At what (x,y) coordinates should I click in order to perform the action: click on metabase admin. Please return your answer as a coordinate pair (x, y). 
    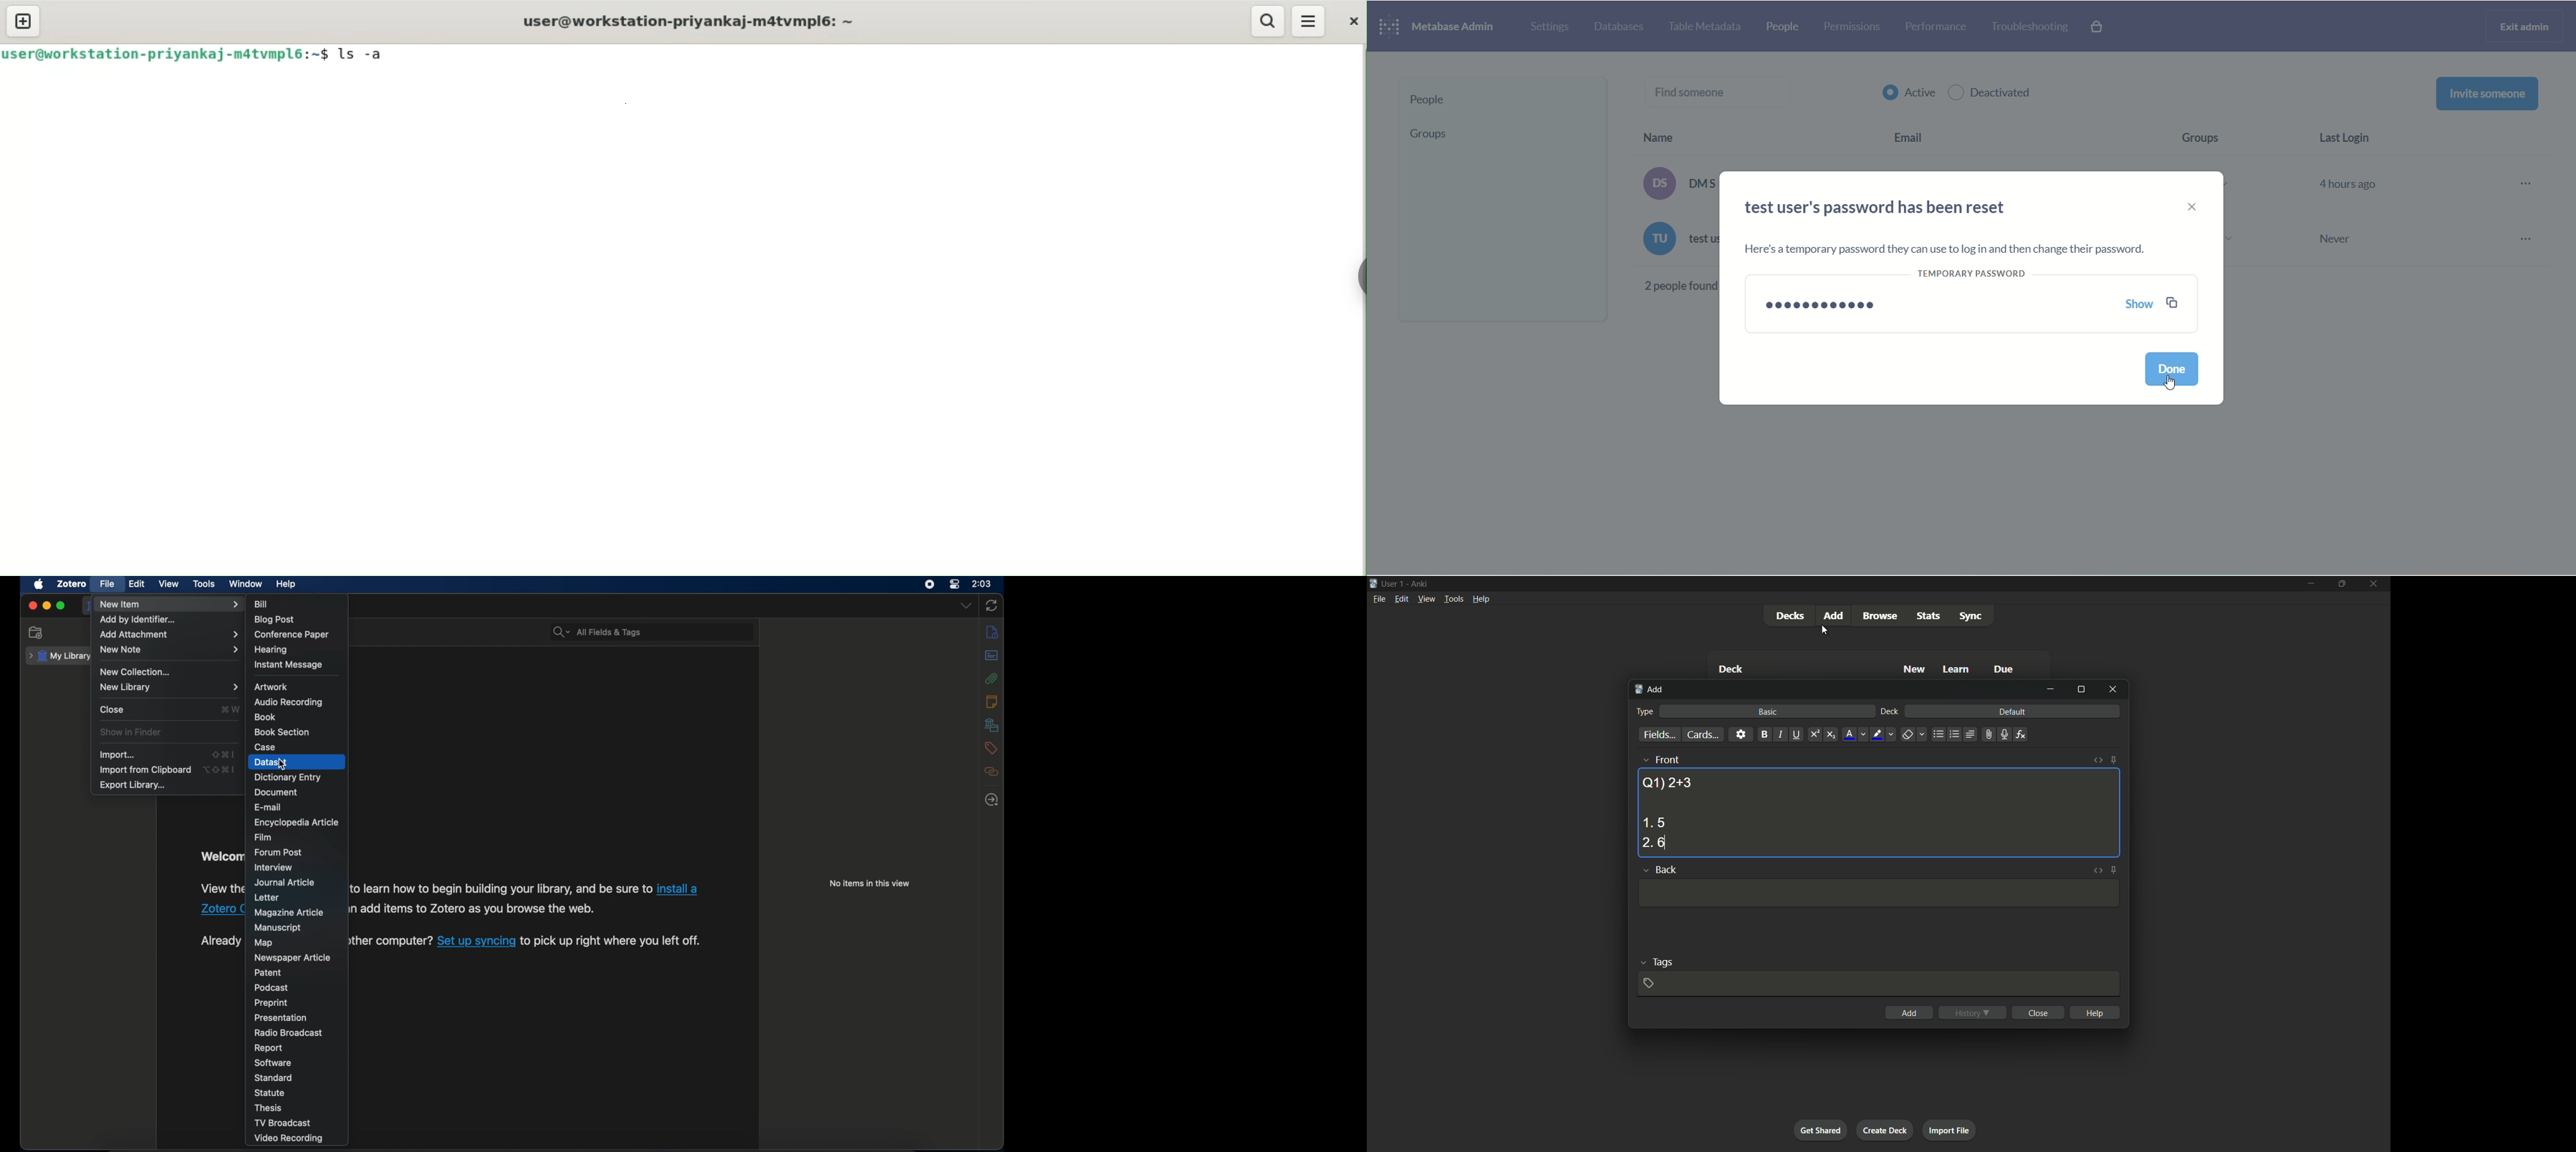
    Looking at the image, I should click on (1458, 30).